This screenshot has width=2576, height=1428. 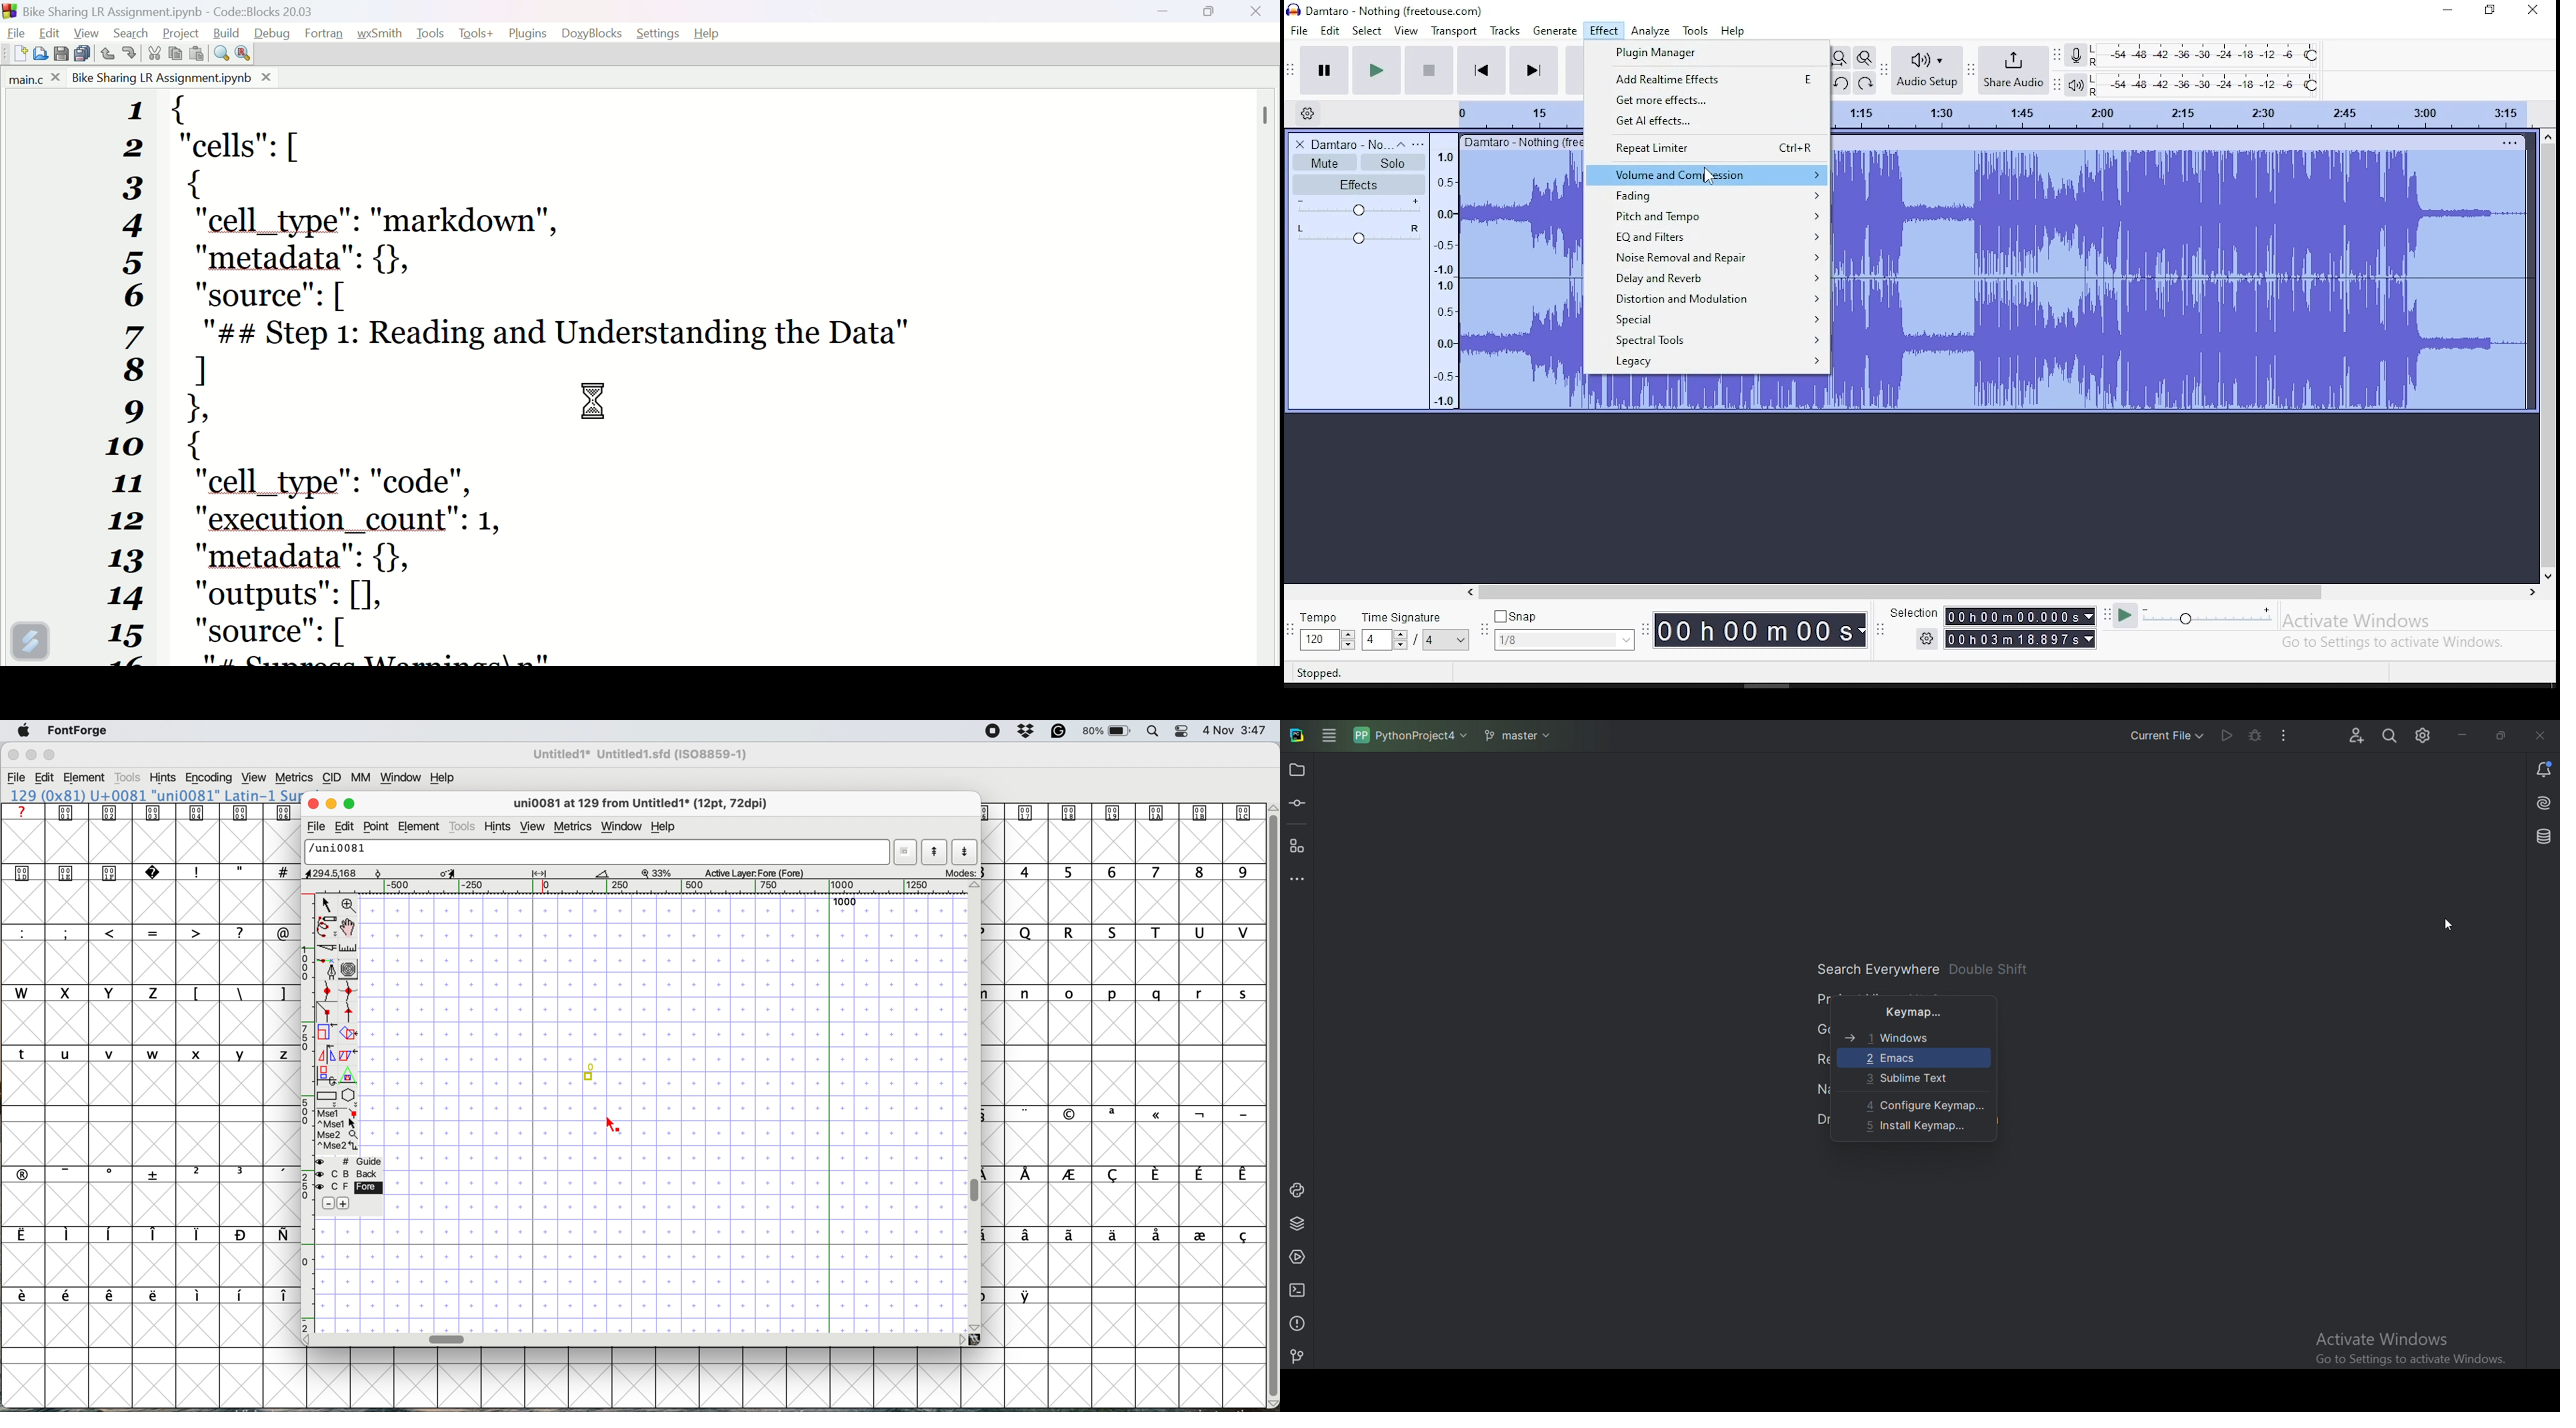 I want to click on Tools, so click(x=430, y=33).